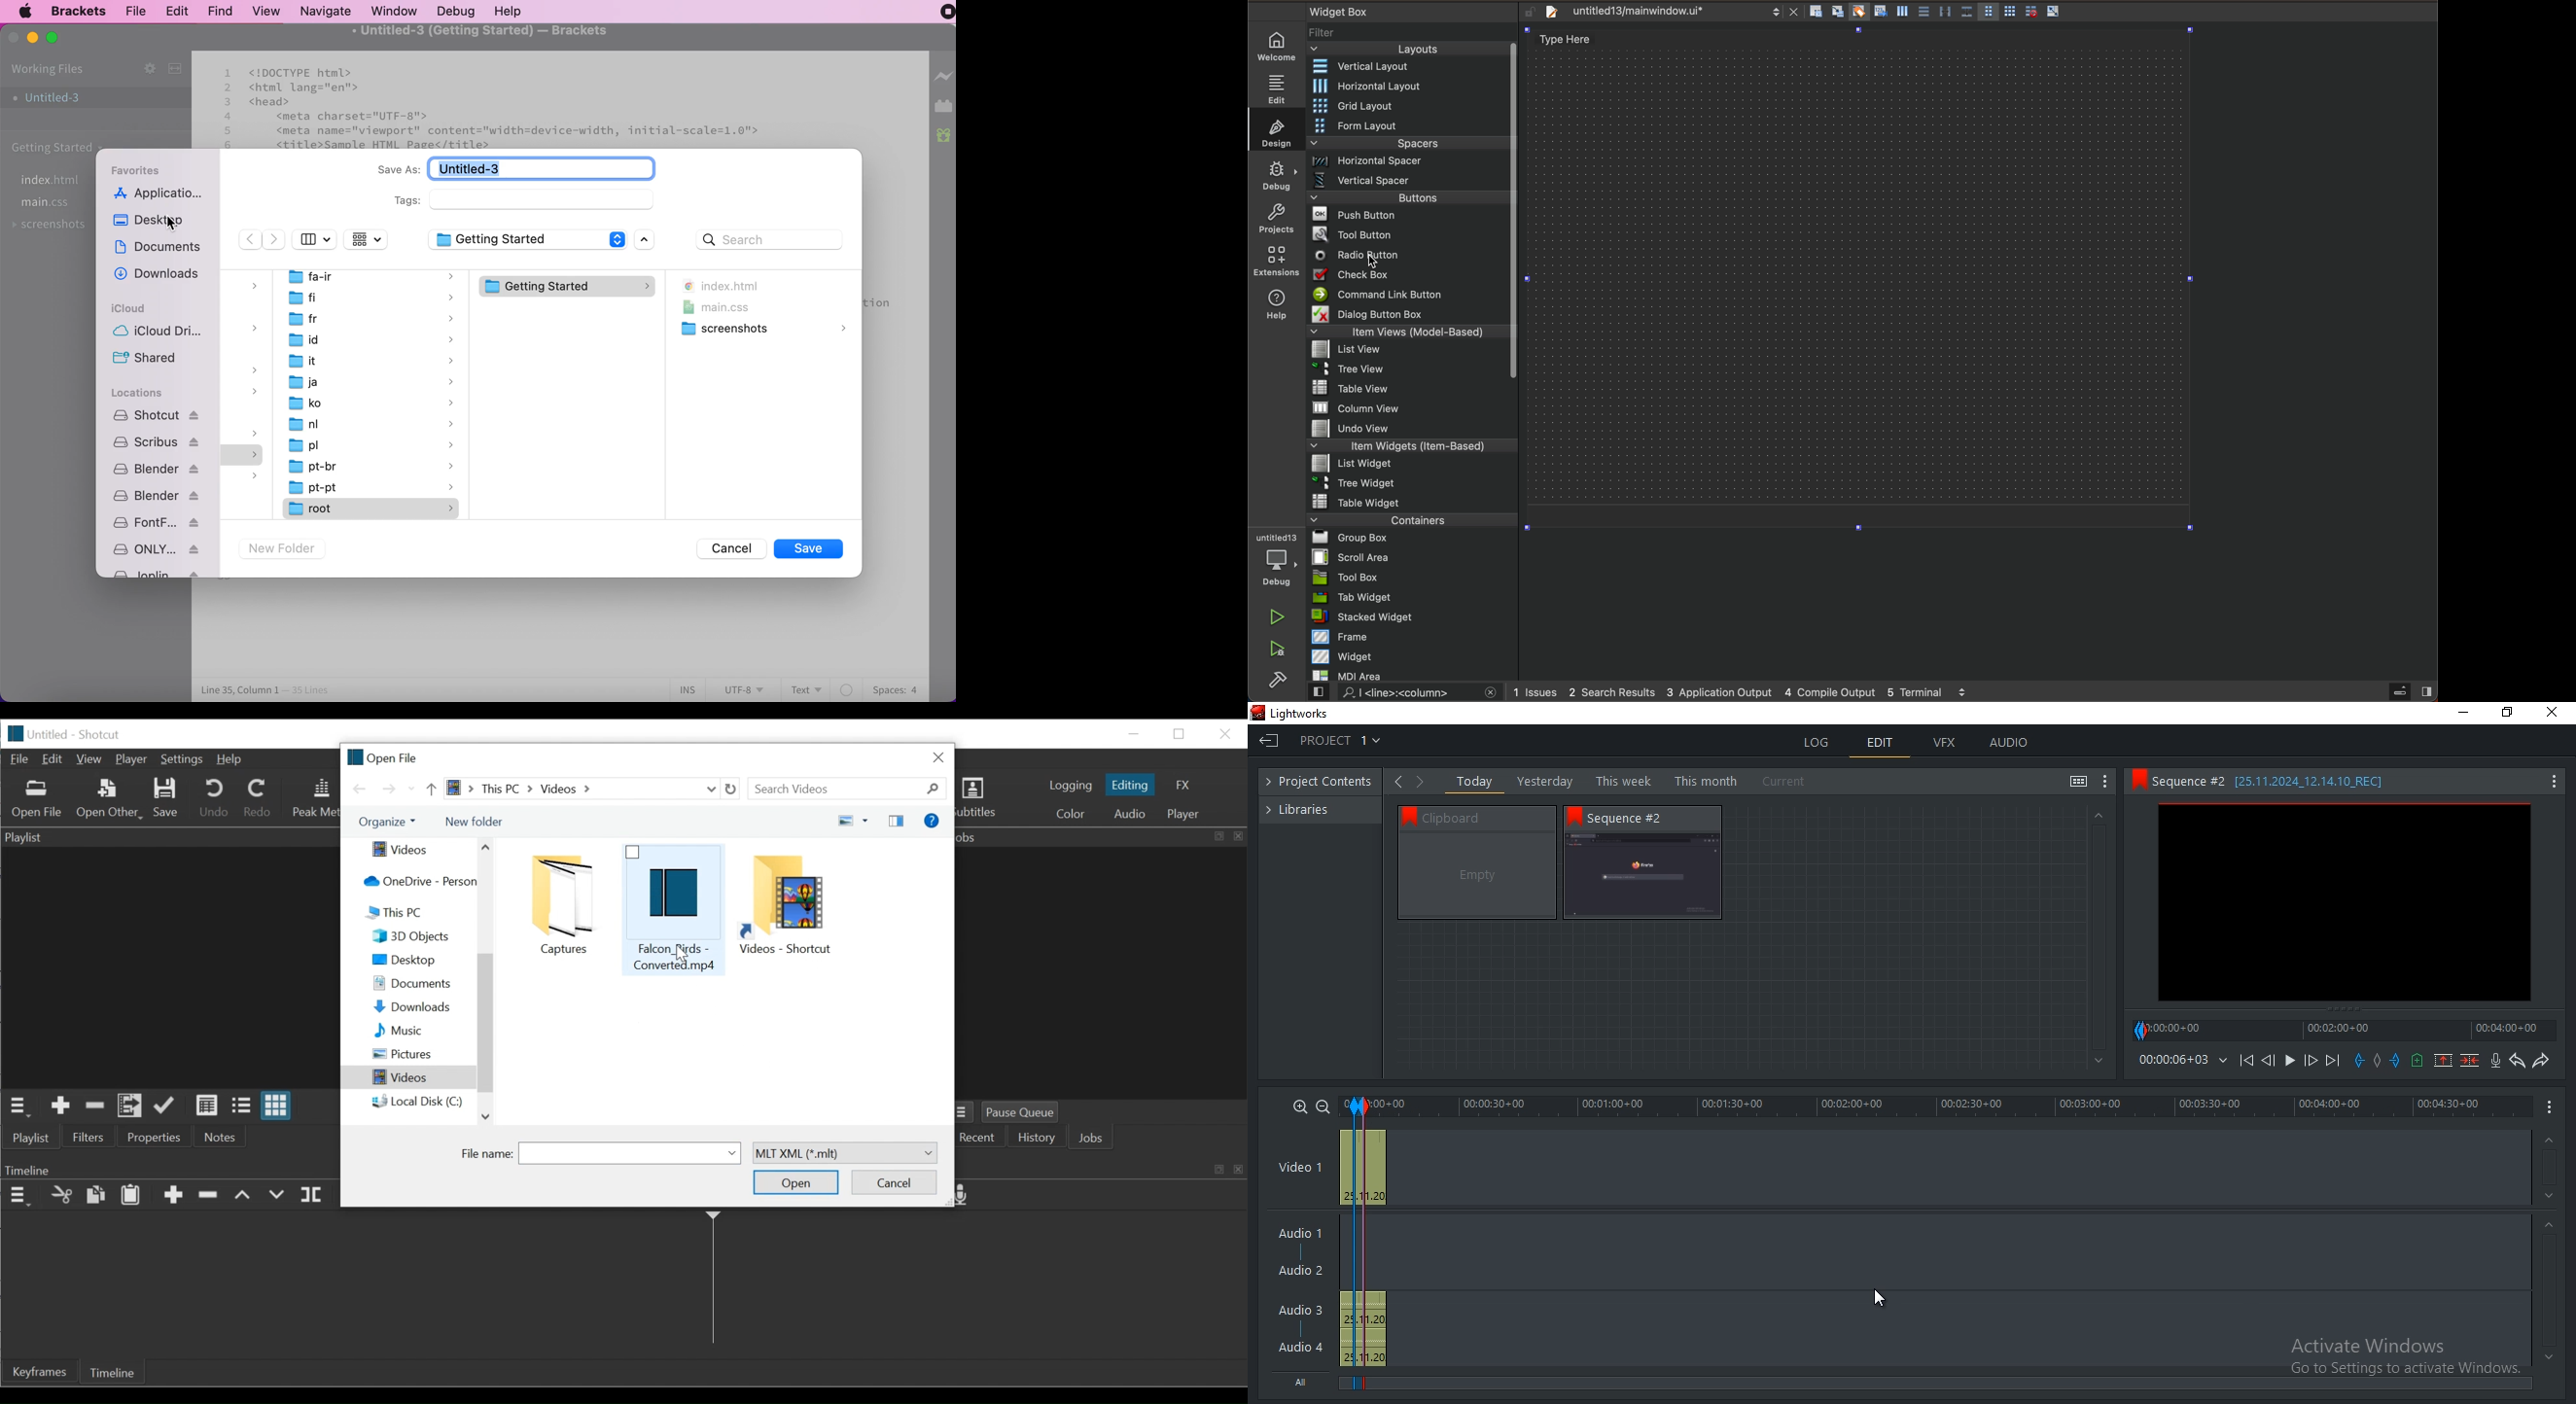 This screenshot has height=1428, width=2576. Describe the element at coordinates (244, 1196) in the screenshot. I see `lift` at that location.